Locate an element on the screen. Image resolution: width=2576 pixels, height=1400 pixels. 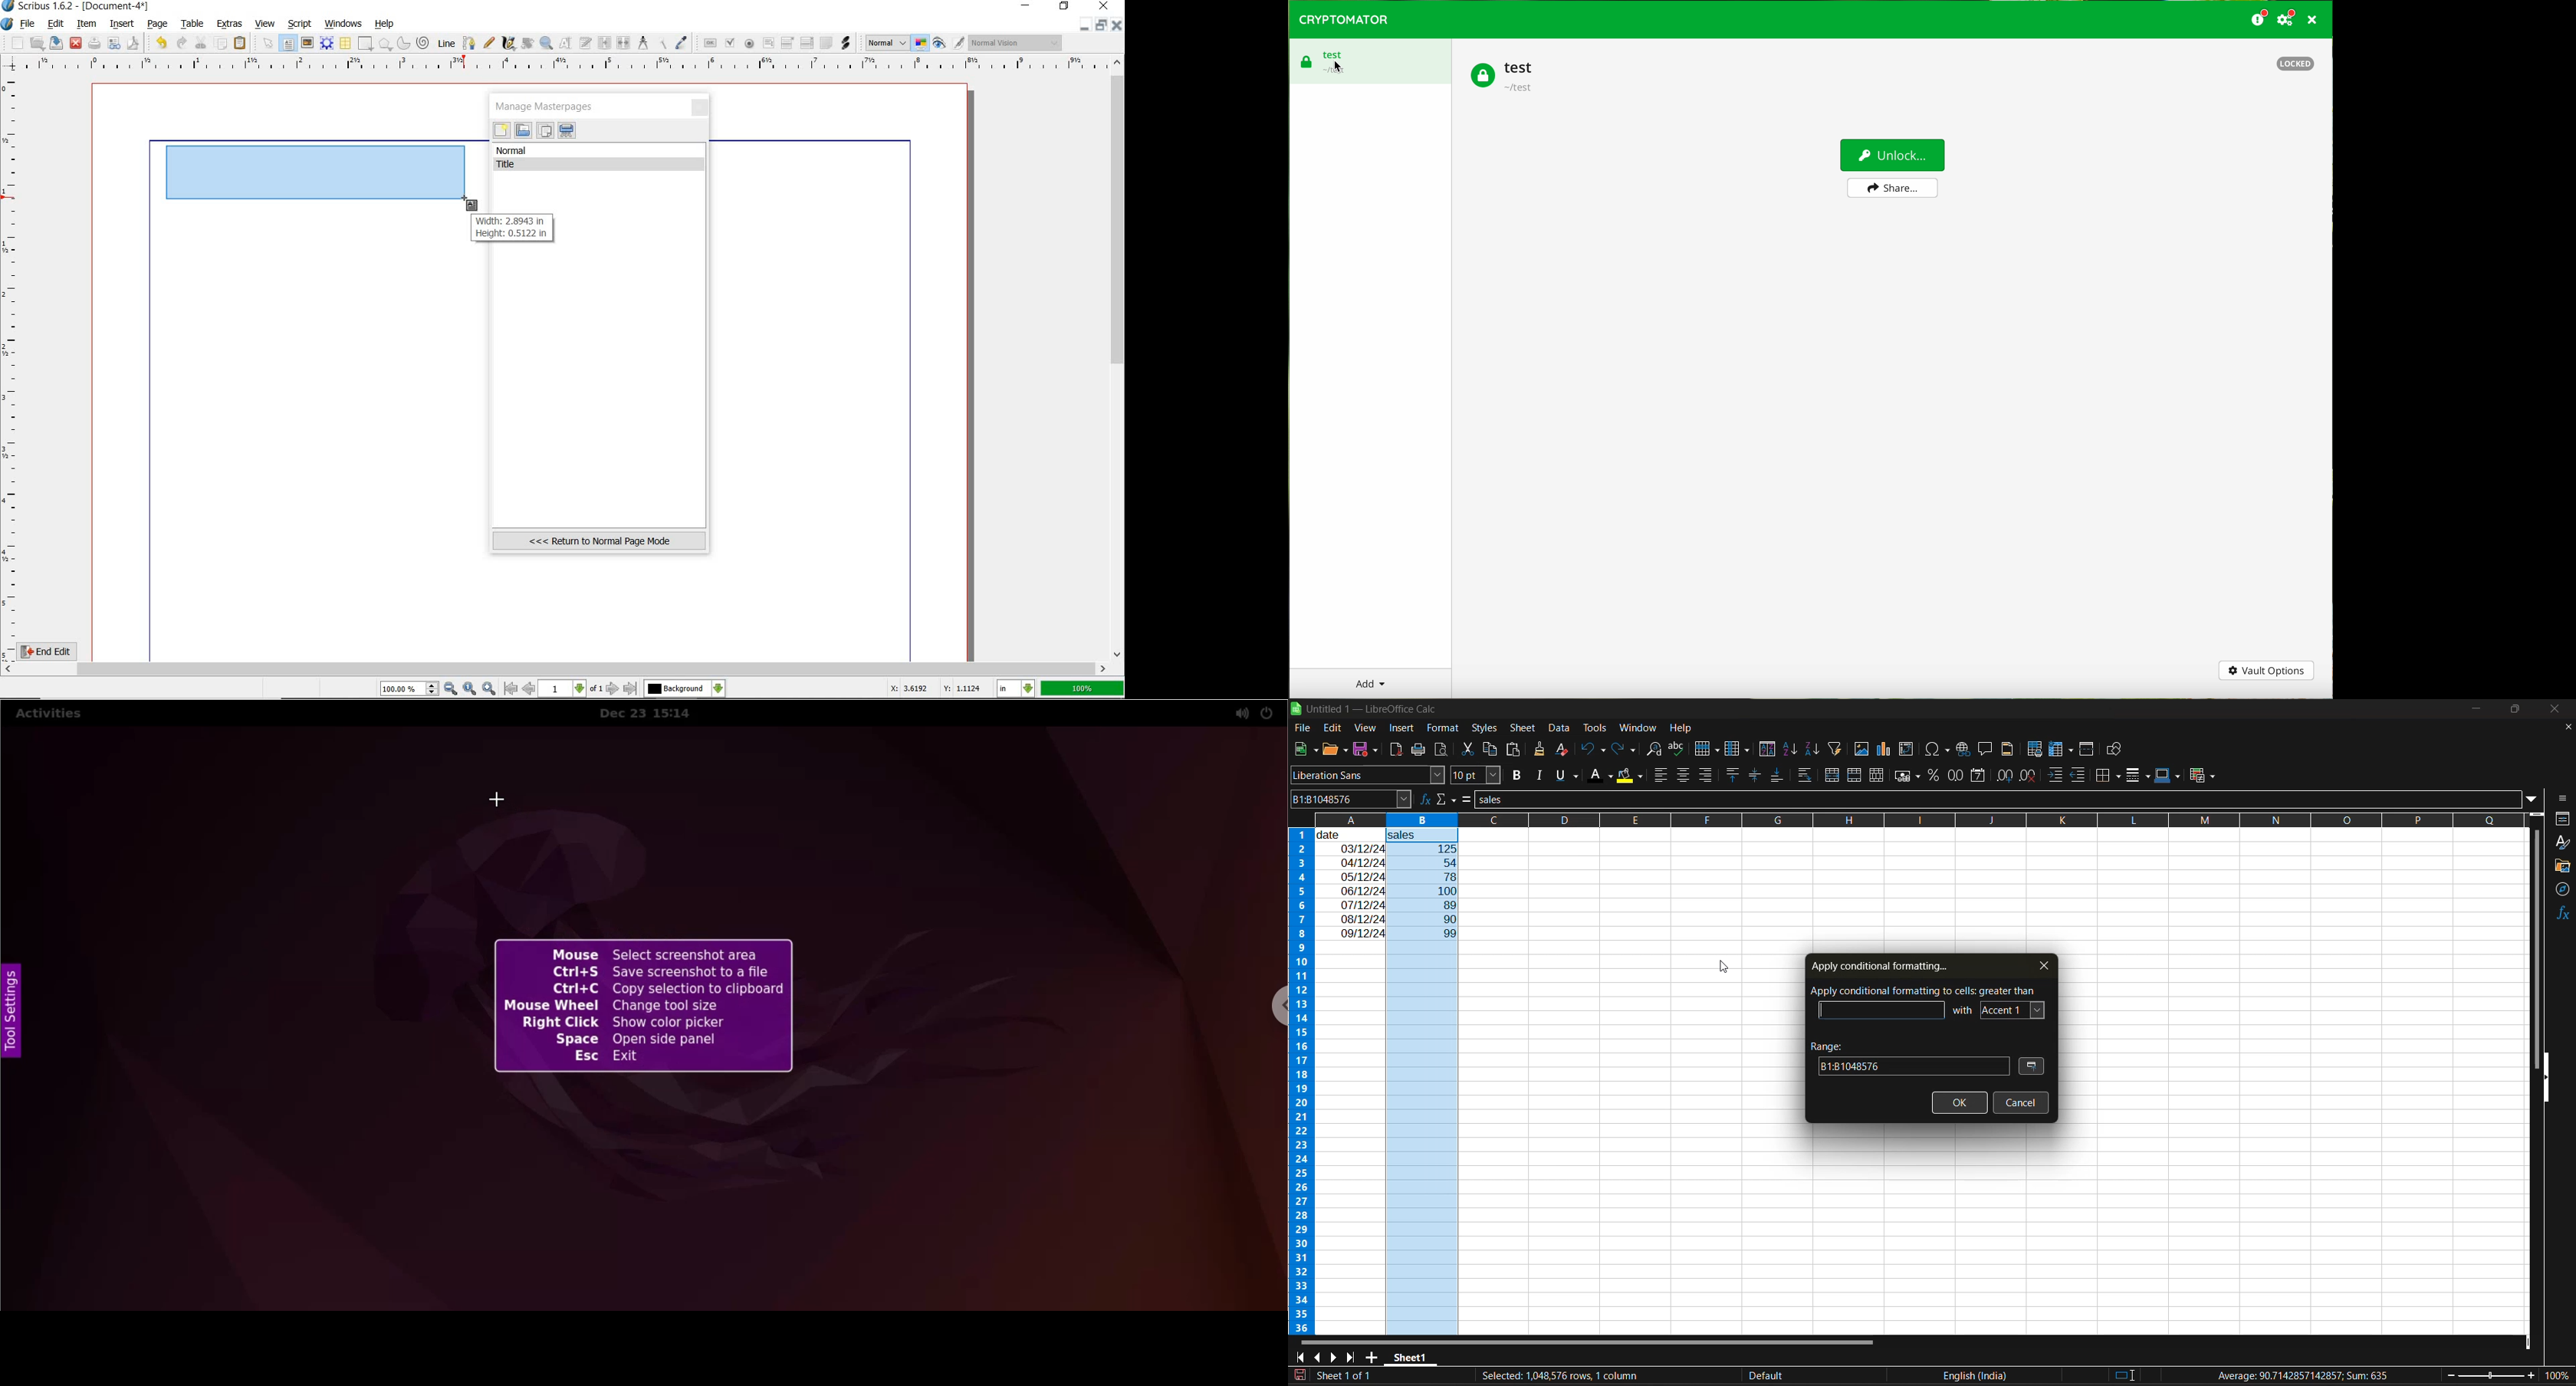
script is located at coordinates (301, 23).